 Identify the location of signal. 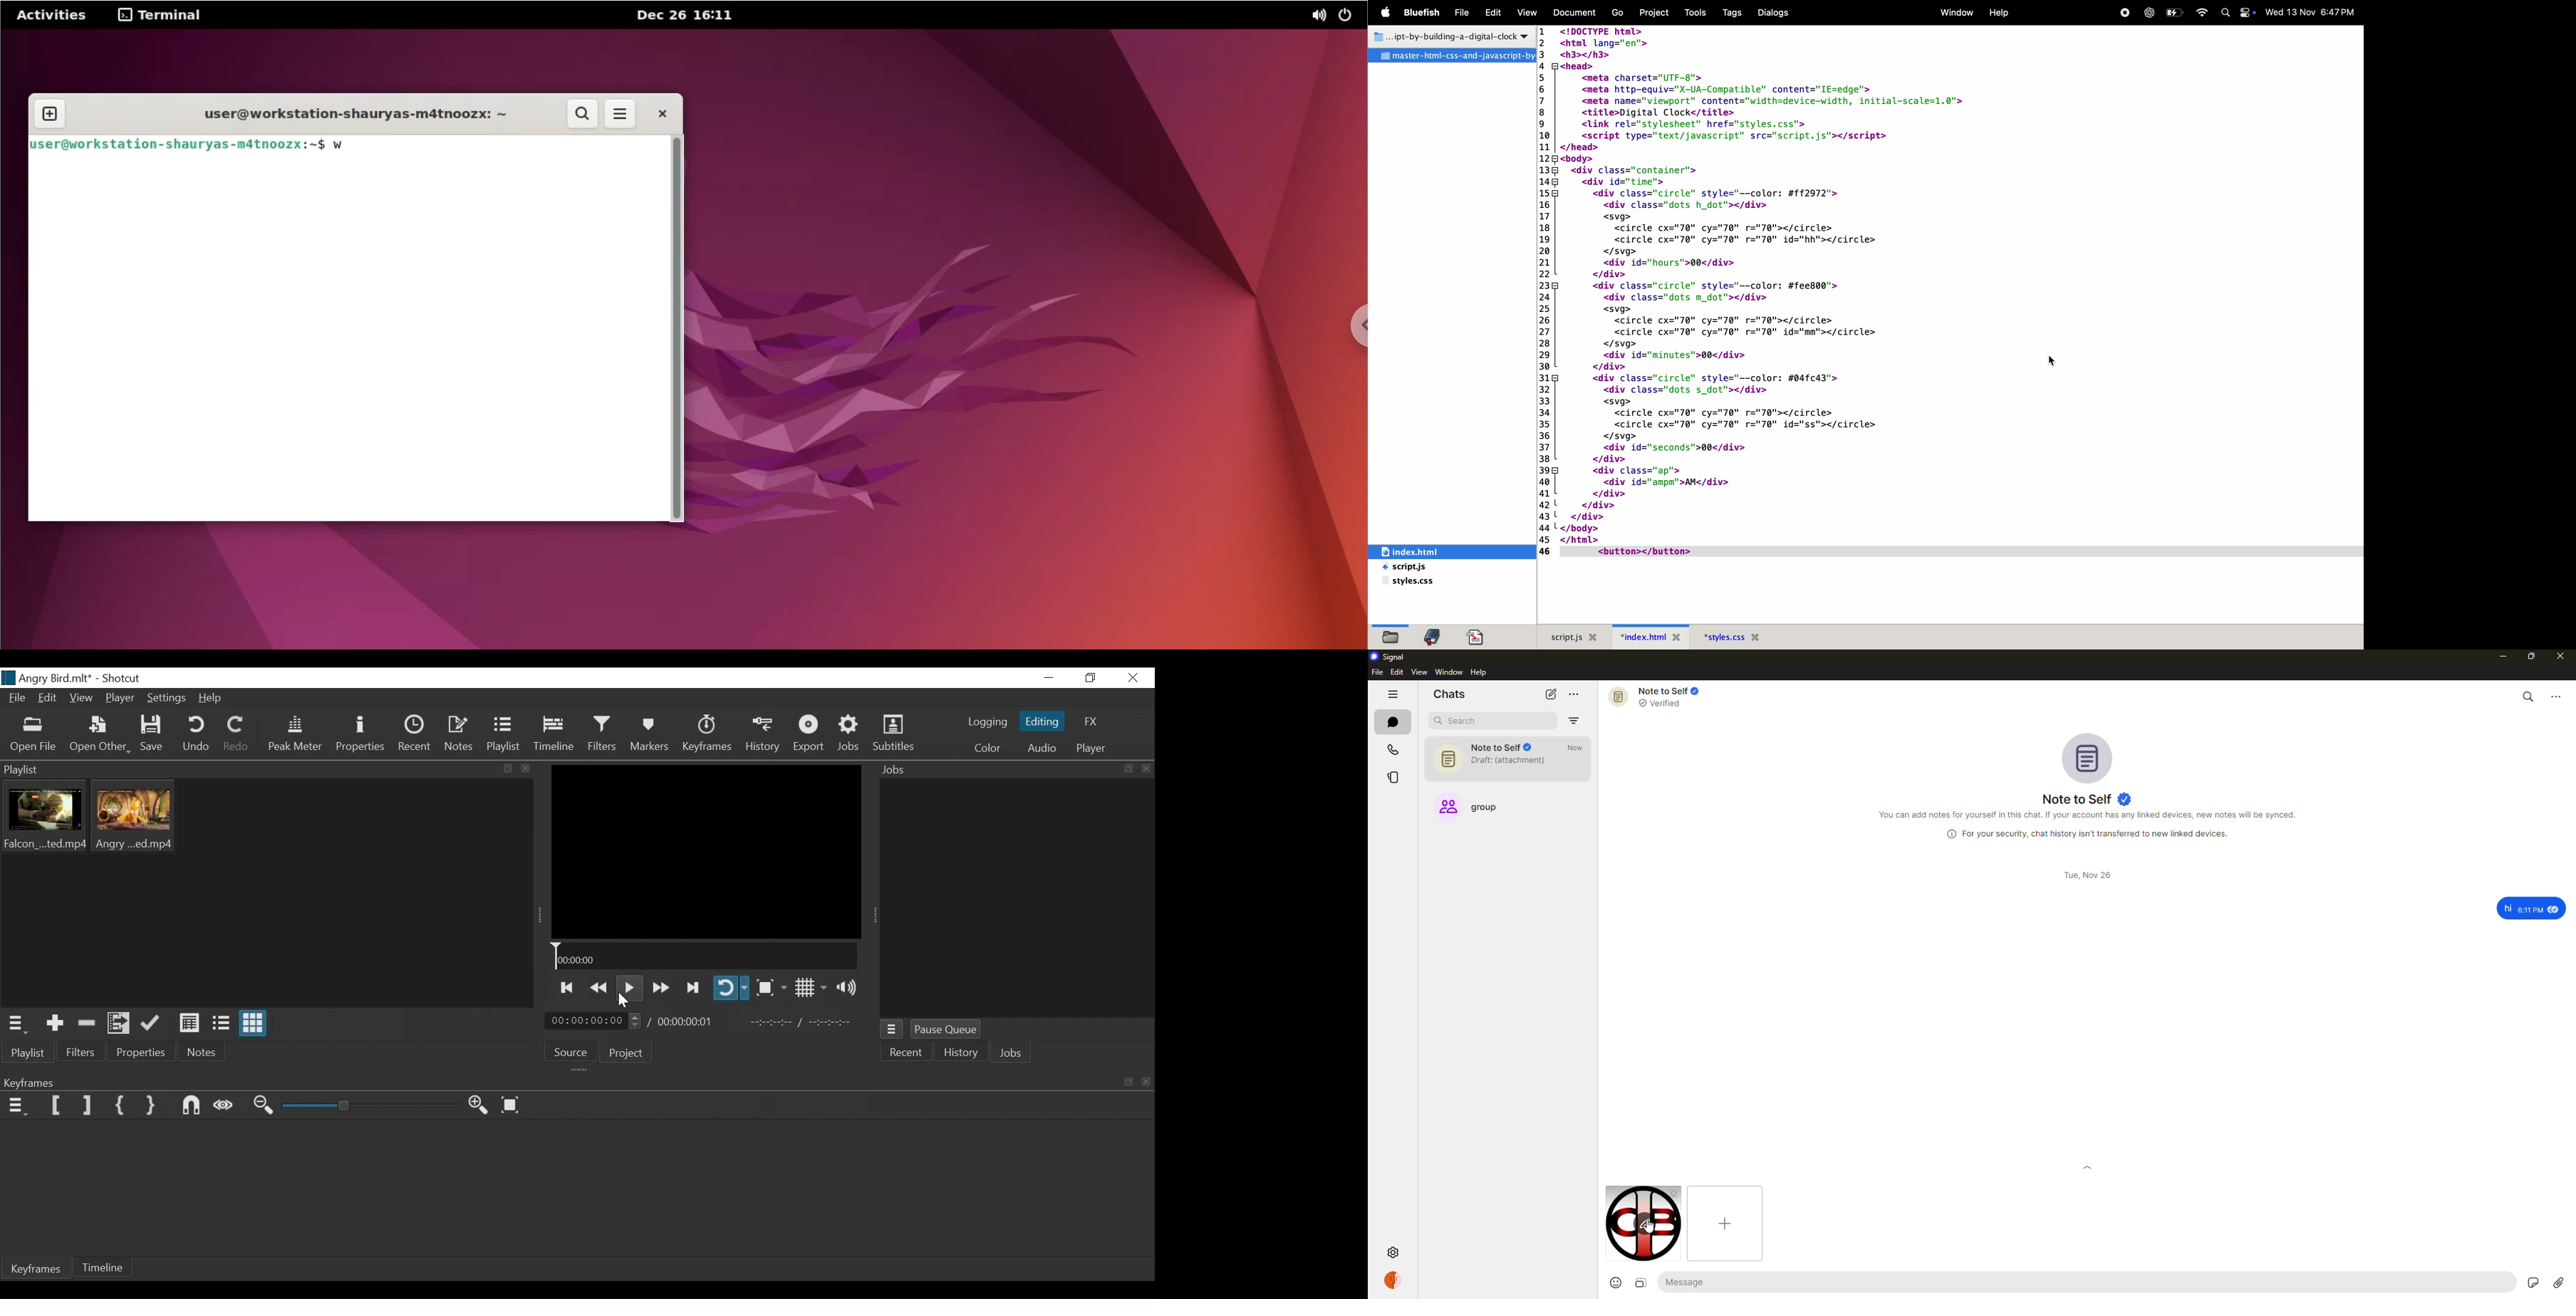
(1390, 657).